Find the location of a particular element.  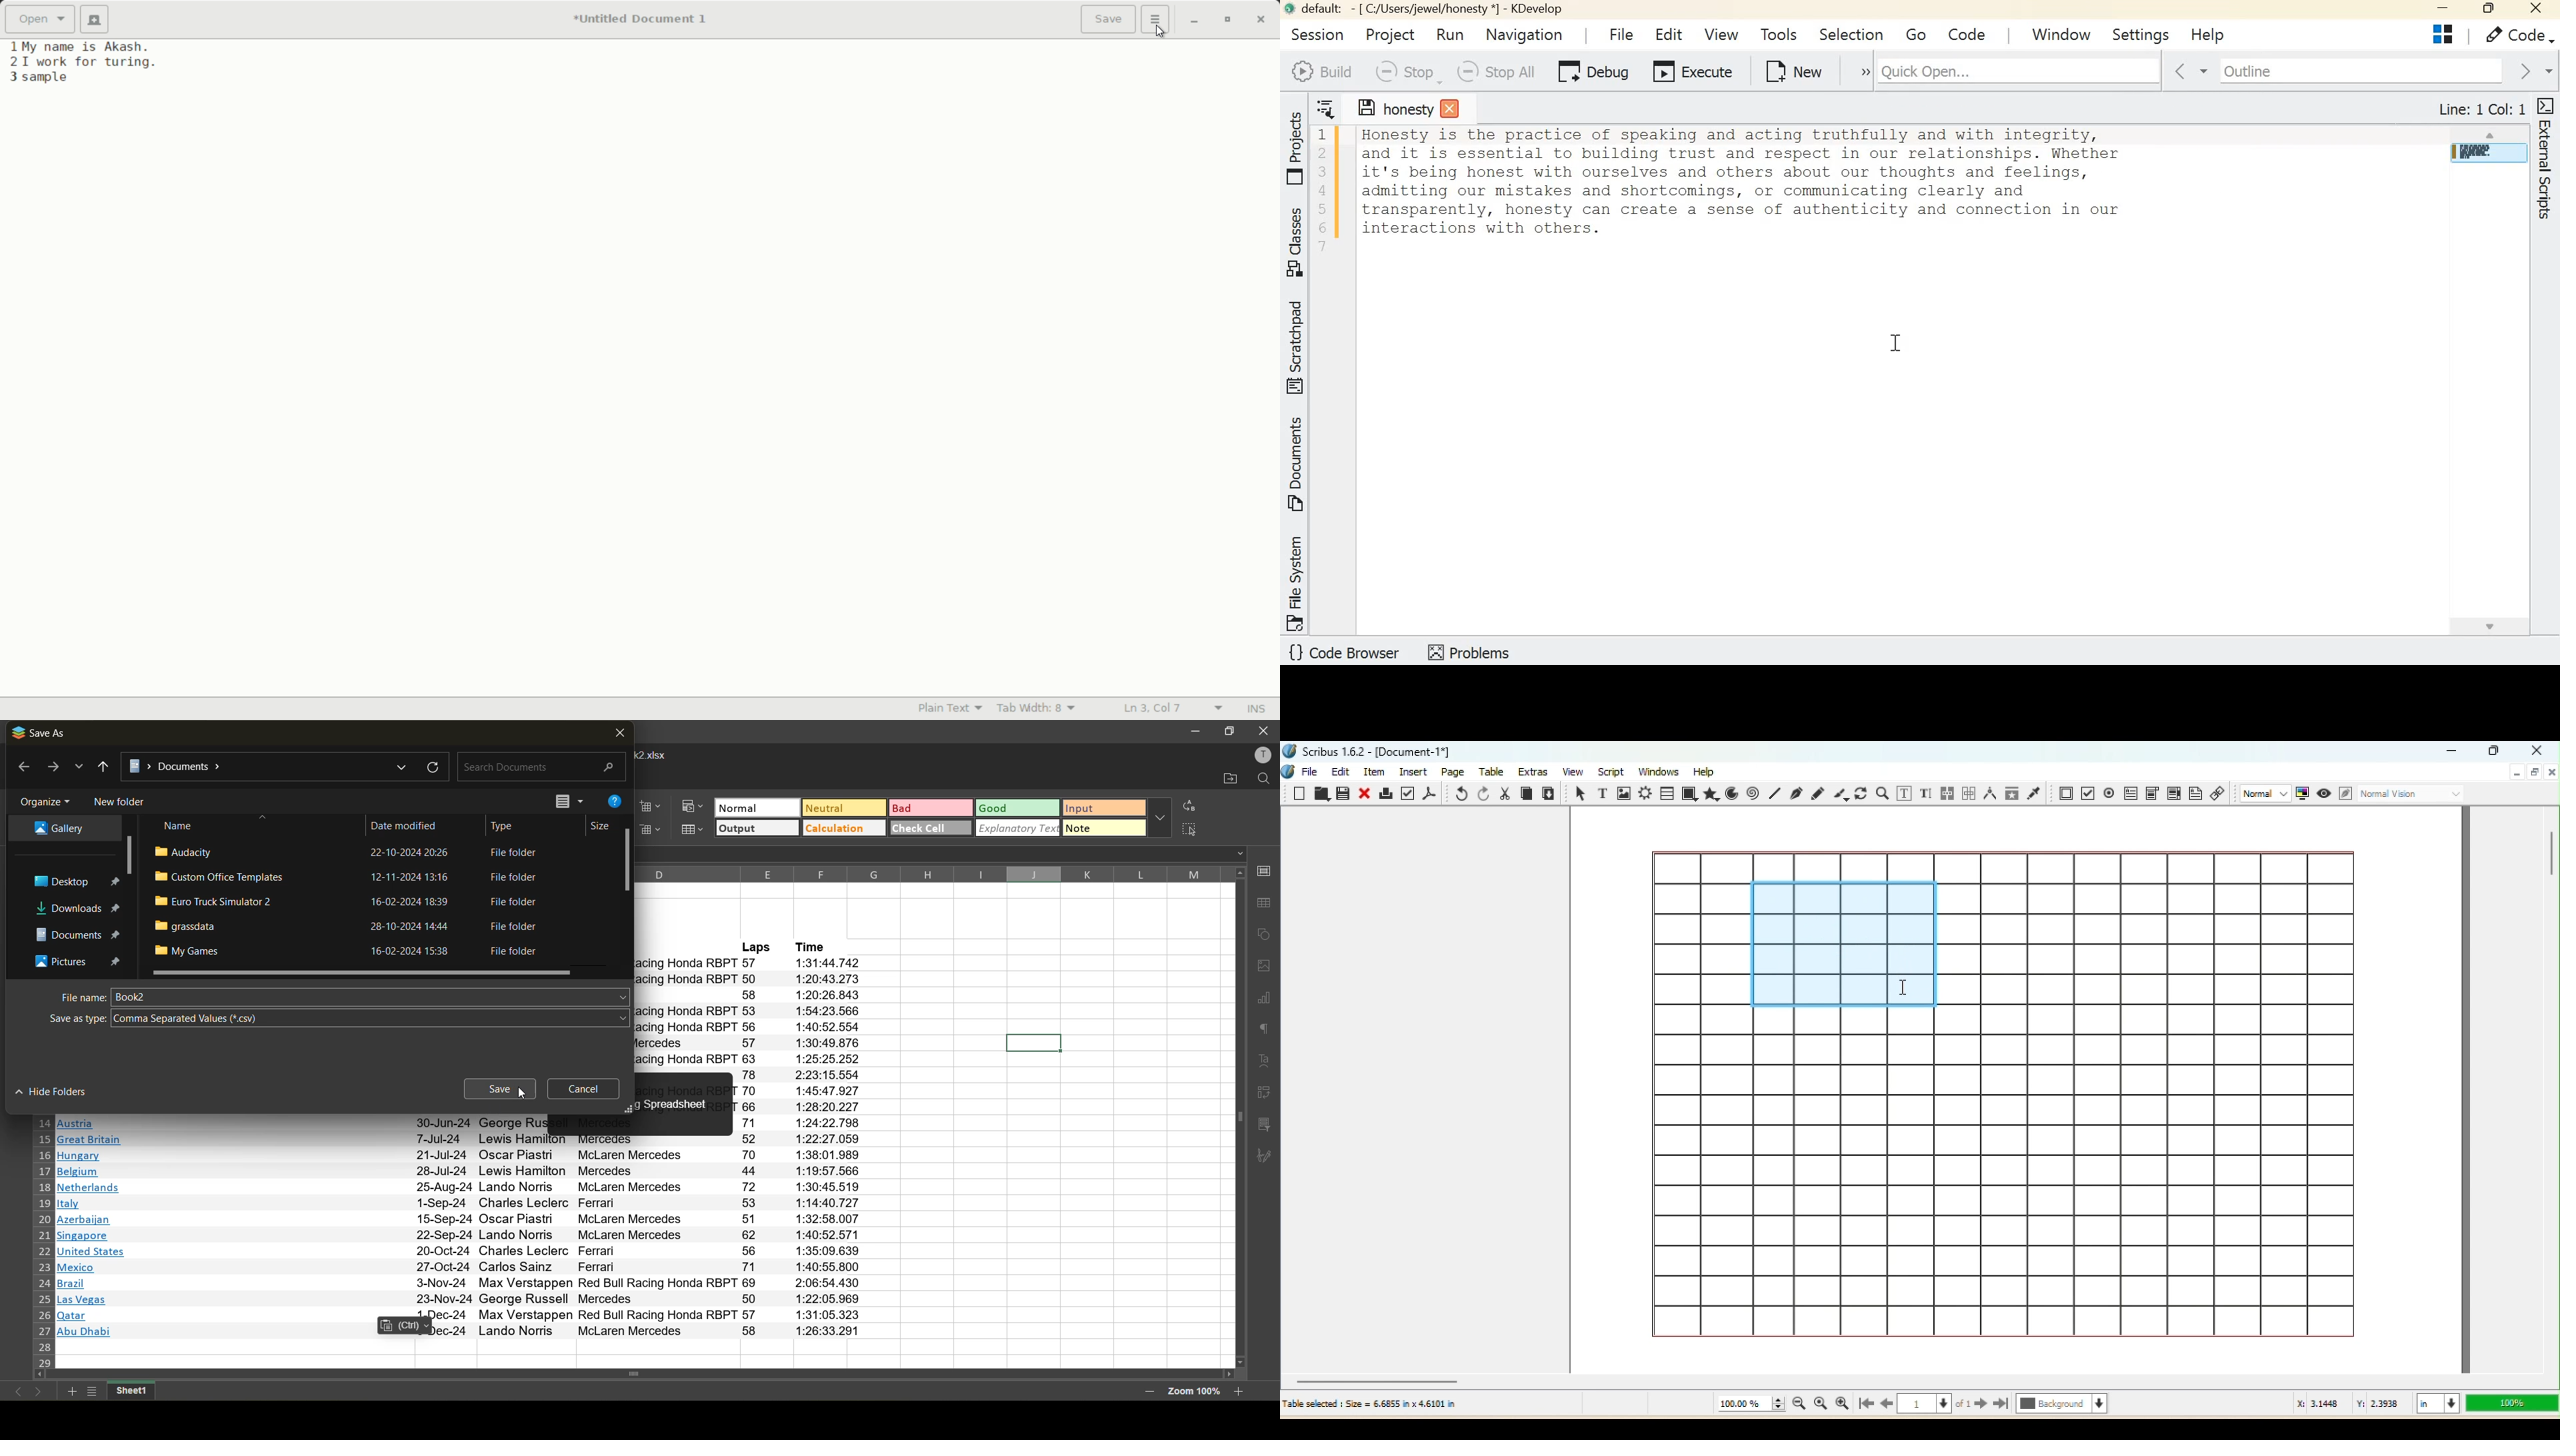

Shape tool is located at coordinates (1690, 794).